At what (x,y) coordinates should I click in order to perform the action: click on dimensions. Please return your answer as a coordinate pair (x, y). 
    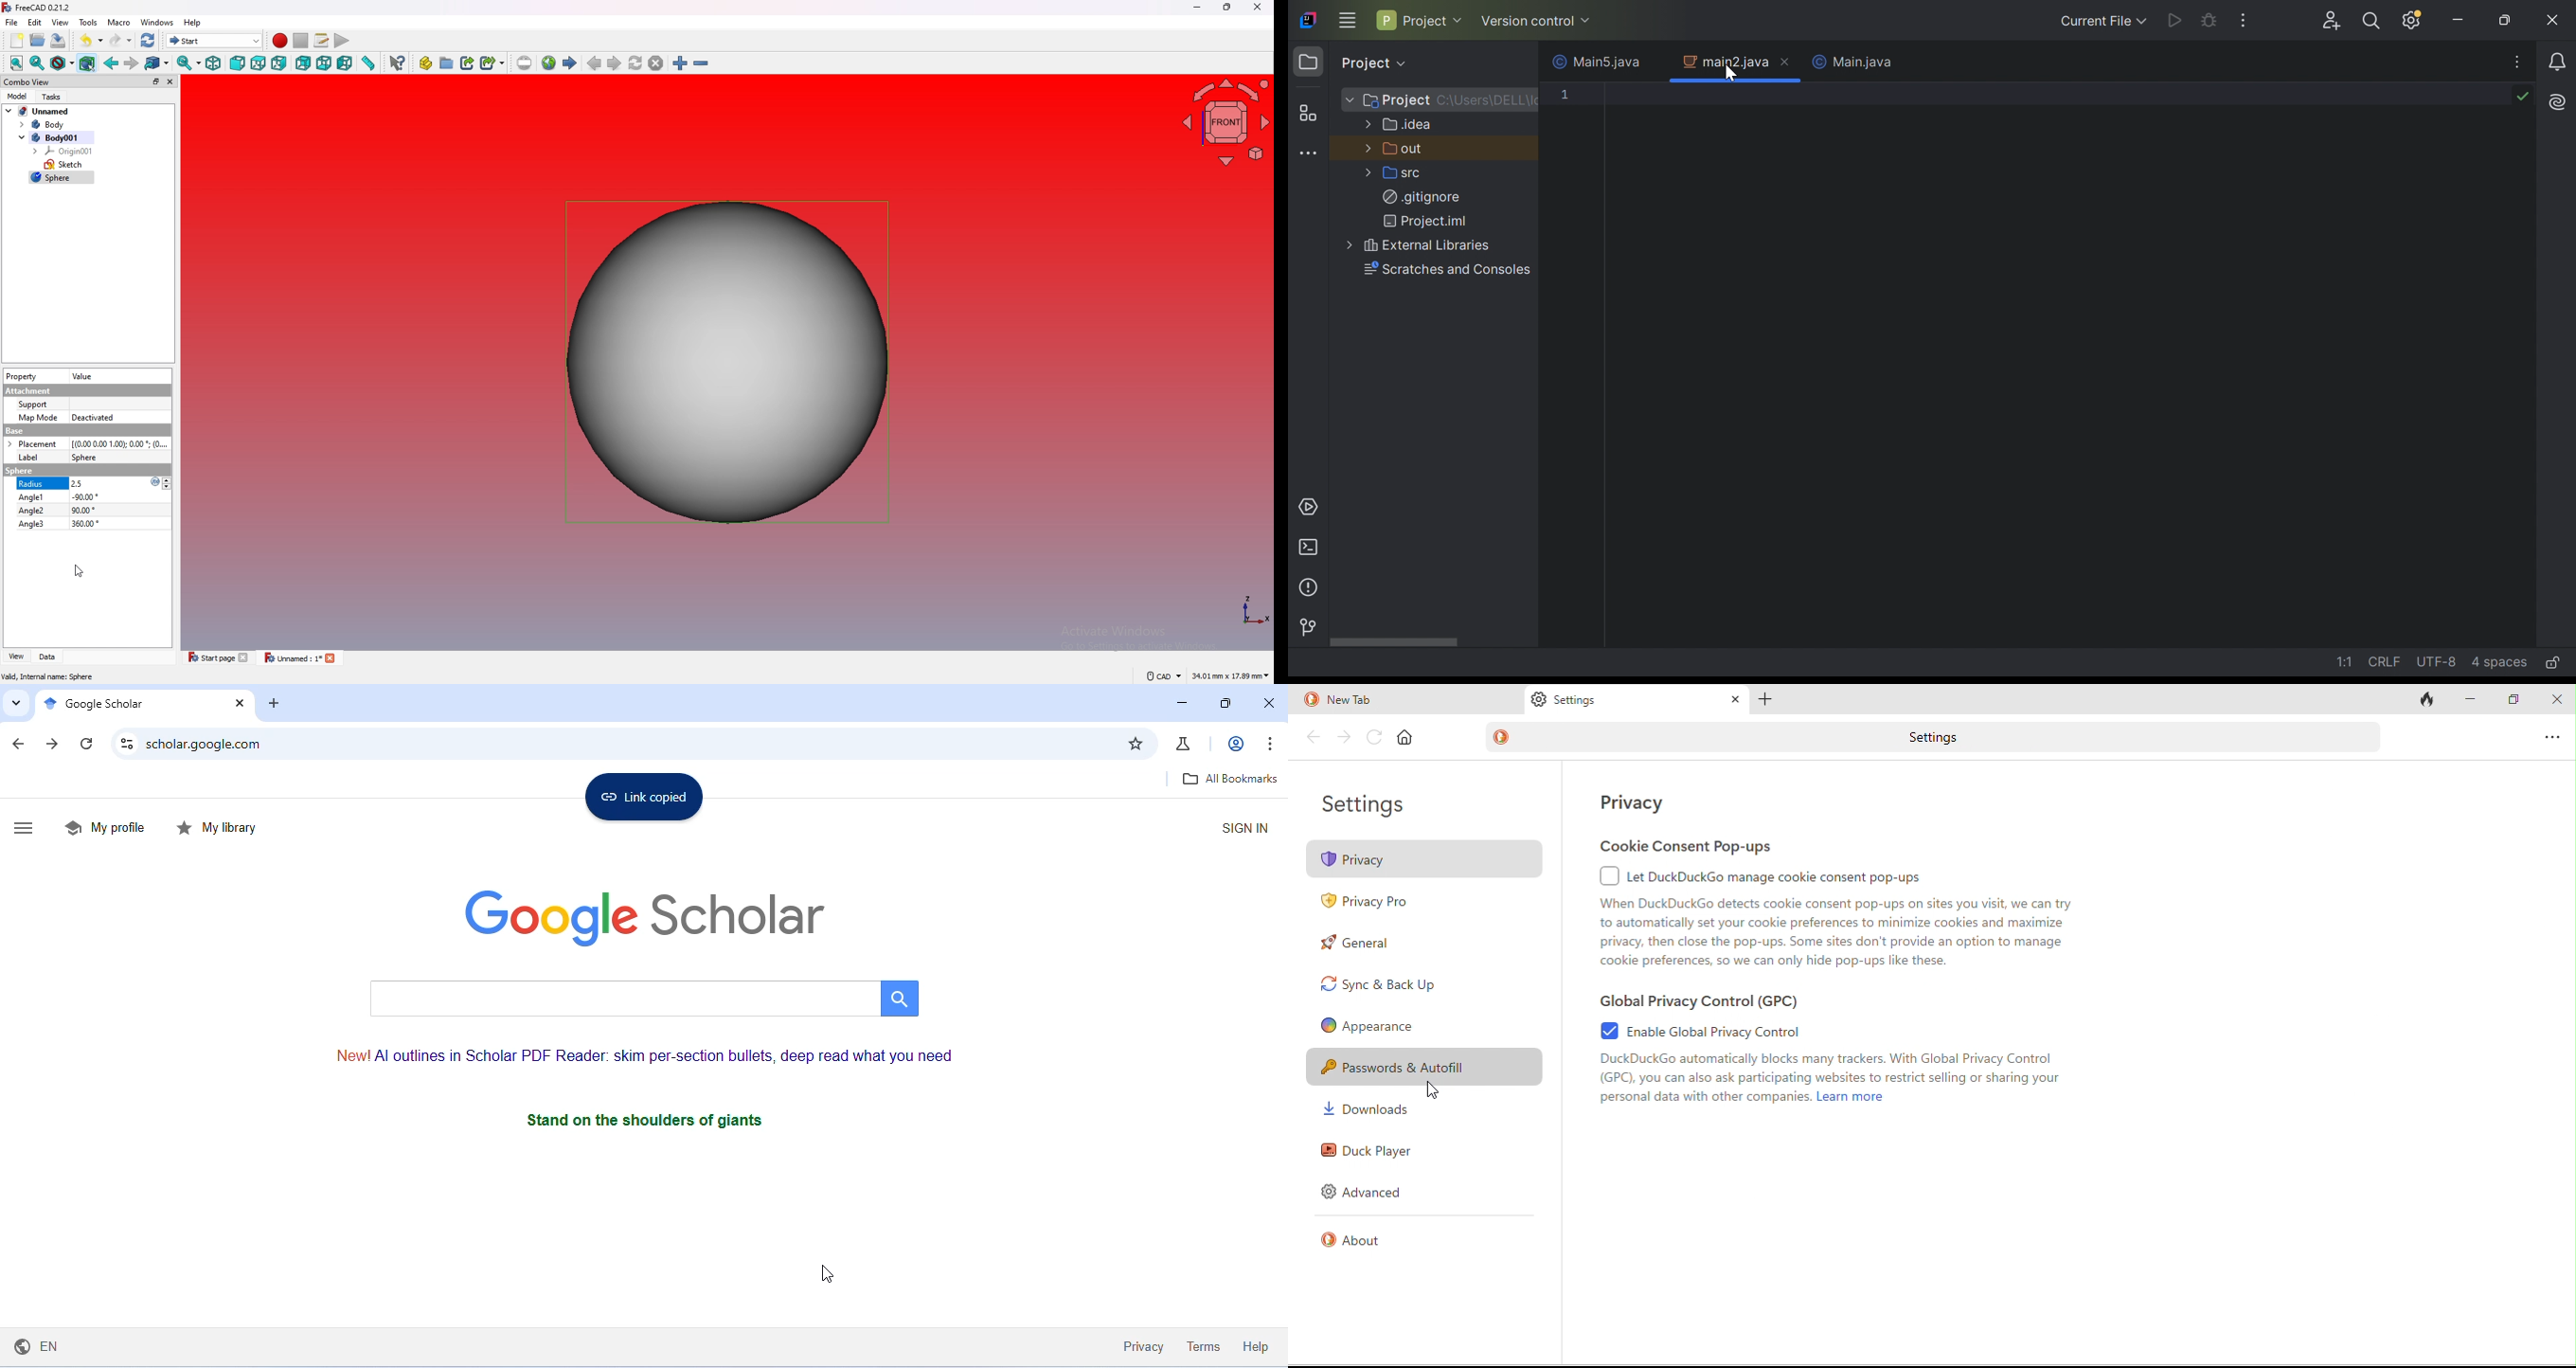
    Looking at the image, I should click on (1231, 677).